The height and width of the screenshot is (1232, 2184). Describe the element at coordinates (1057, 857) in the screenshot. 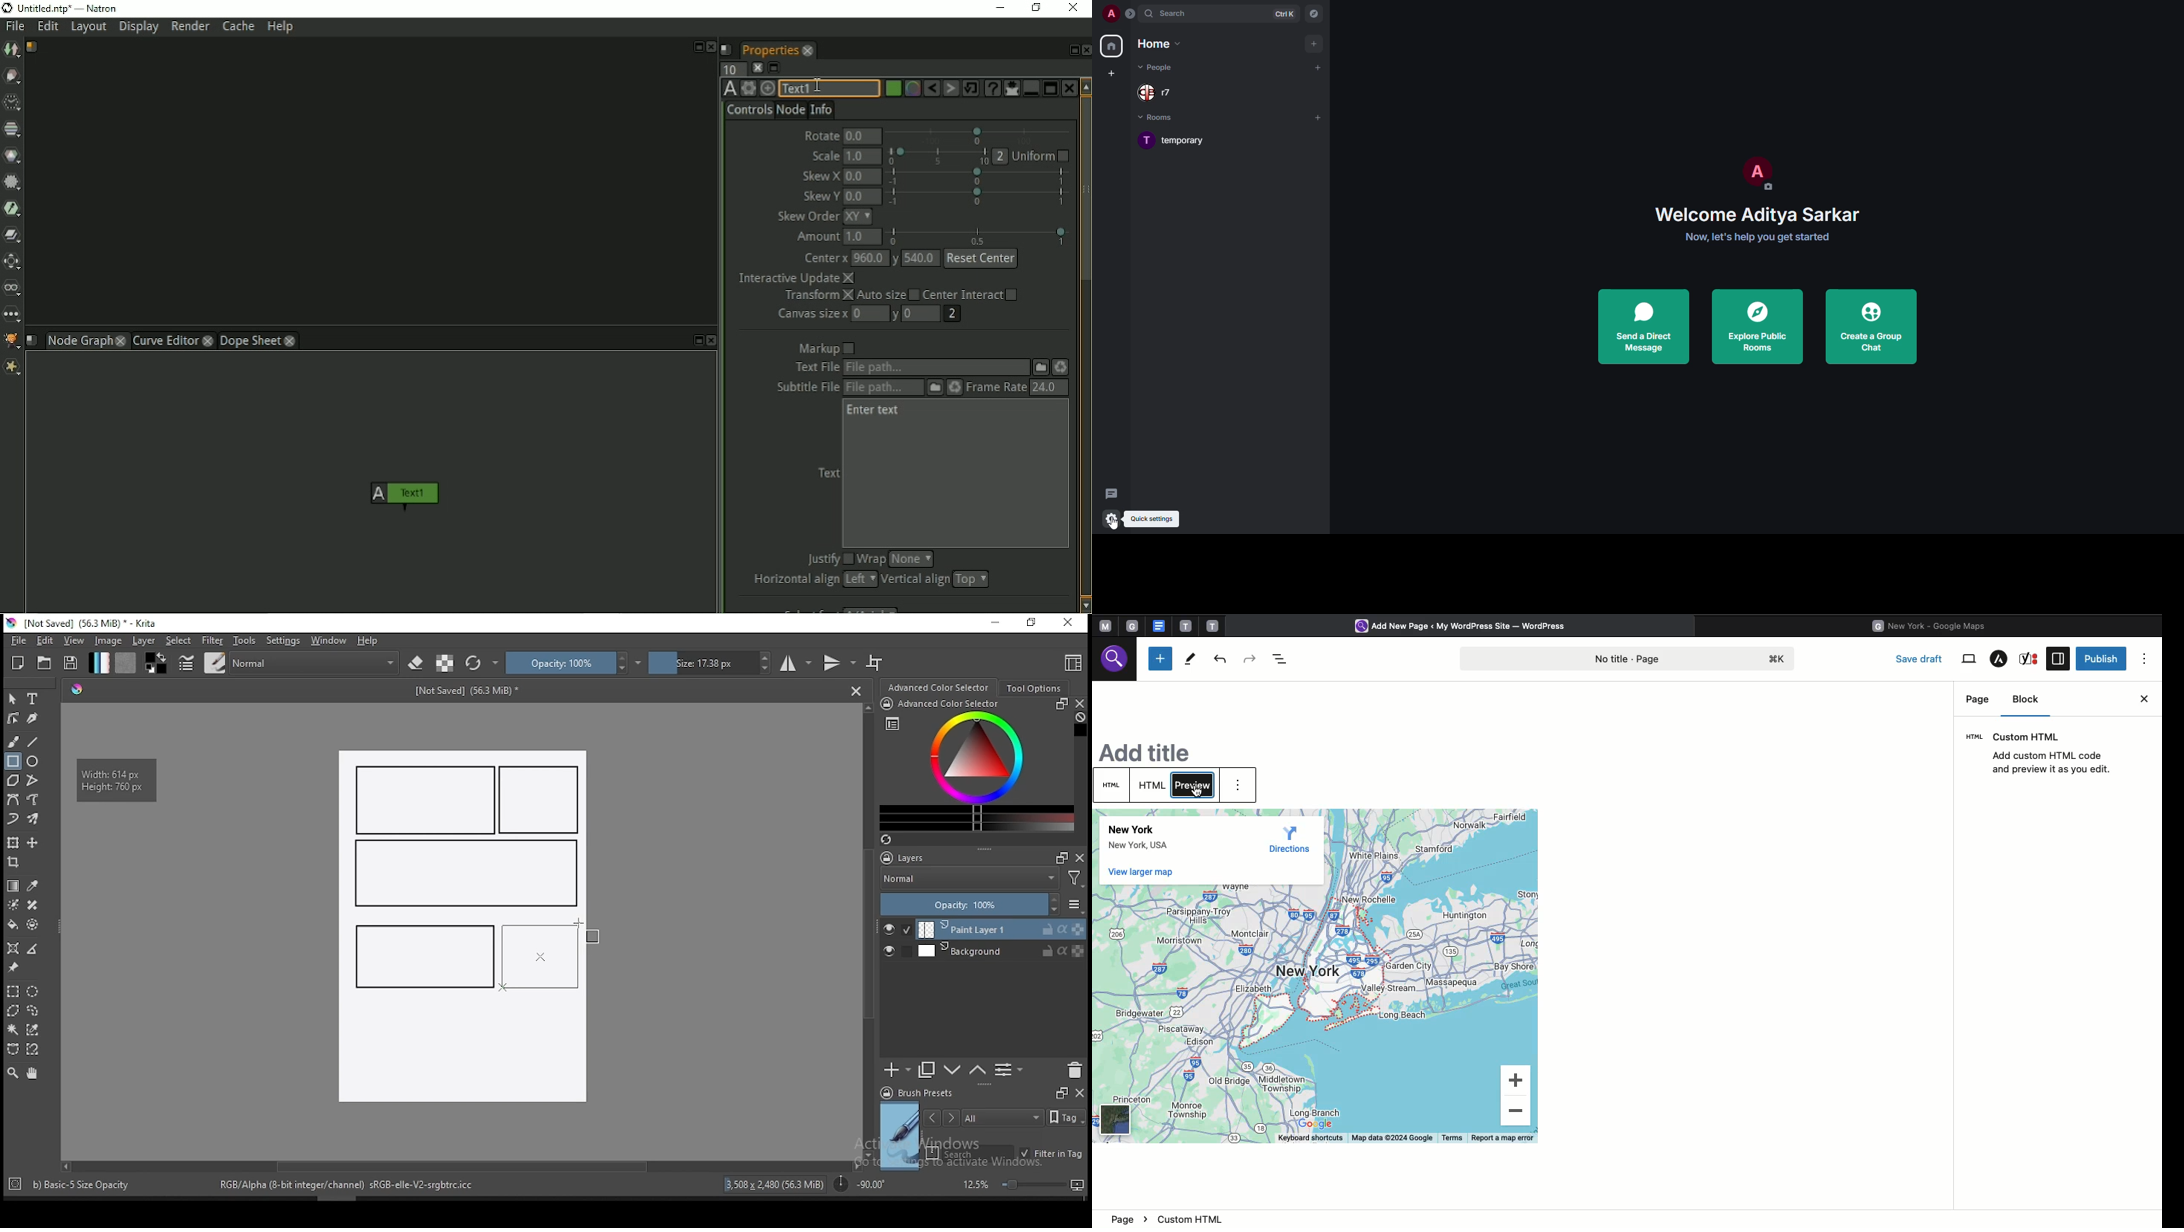

I see `Frames` at that location.